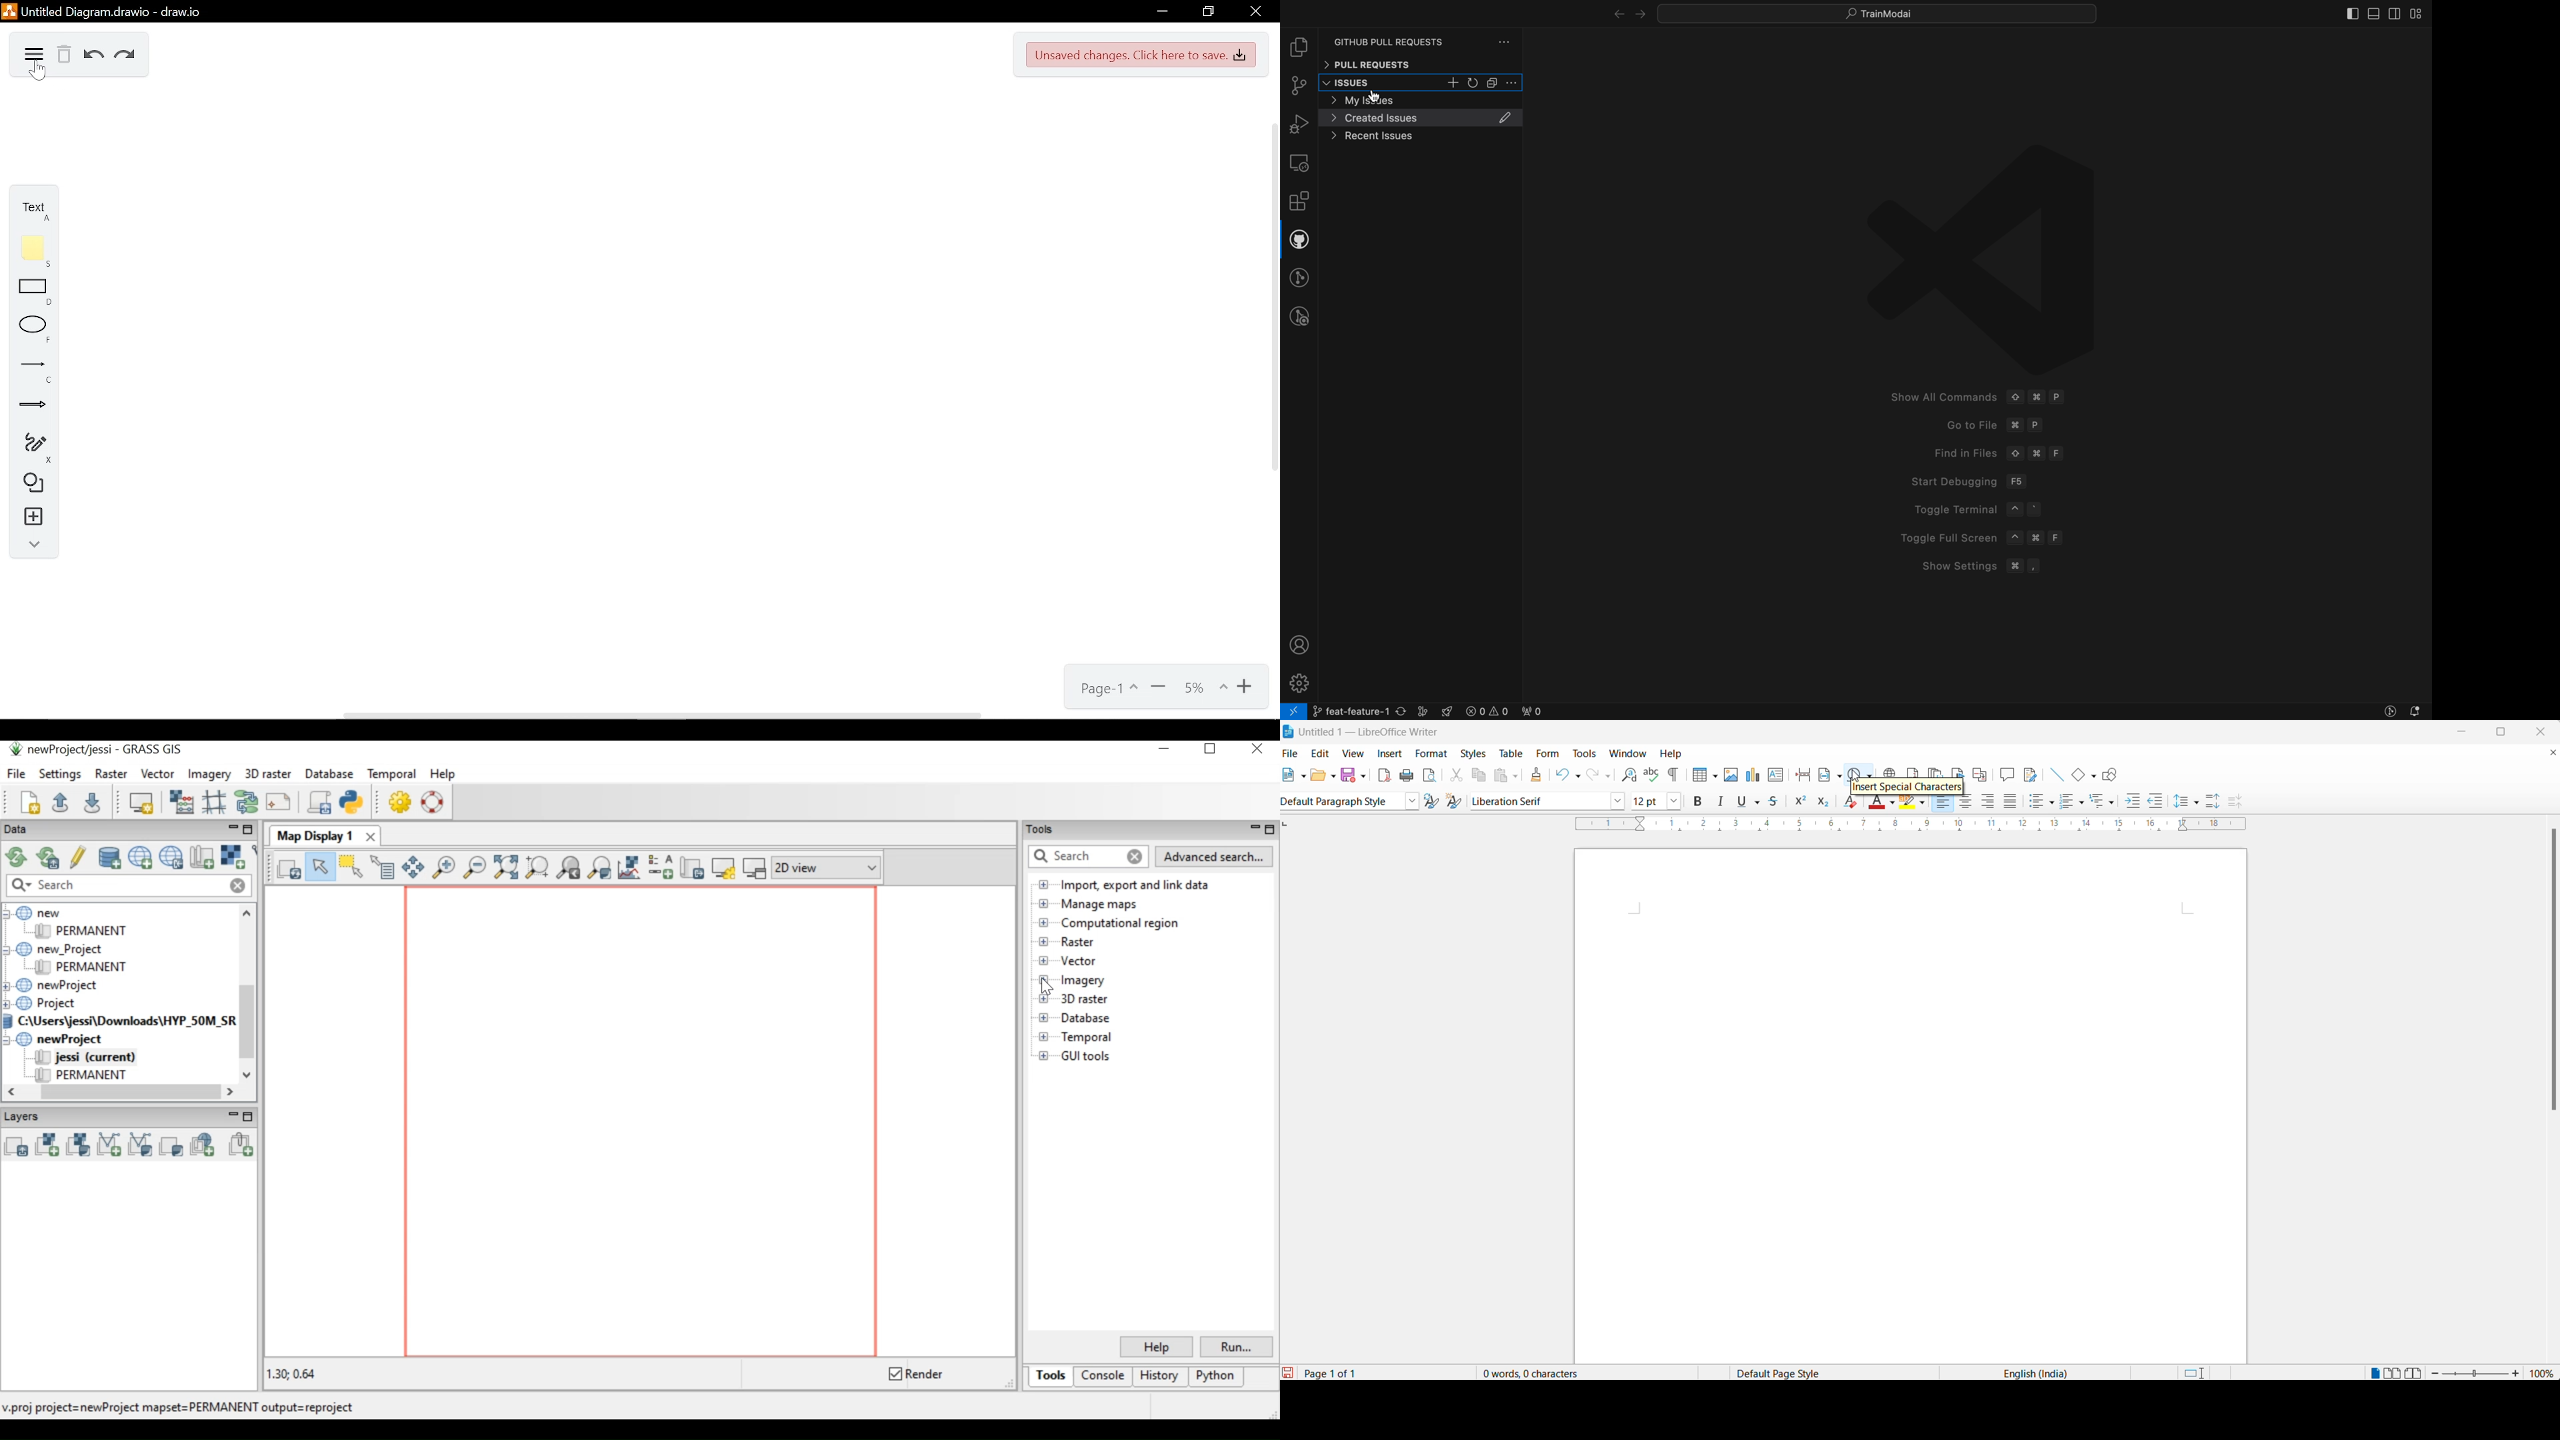 The image size is (2576, 1456). What do you see at coordinates (1533, 1374) in the screenshot?
I see `word and character count` at bounding box center [1533, 1374].